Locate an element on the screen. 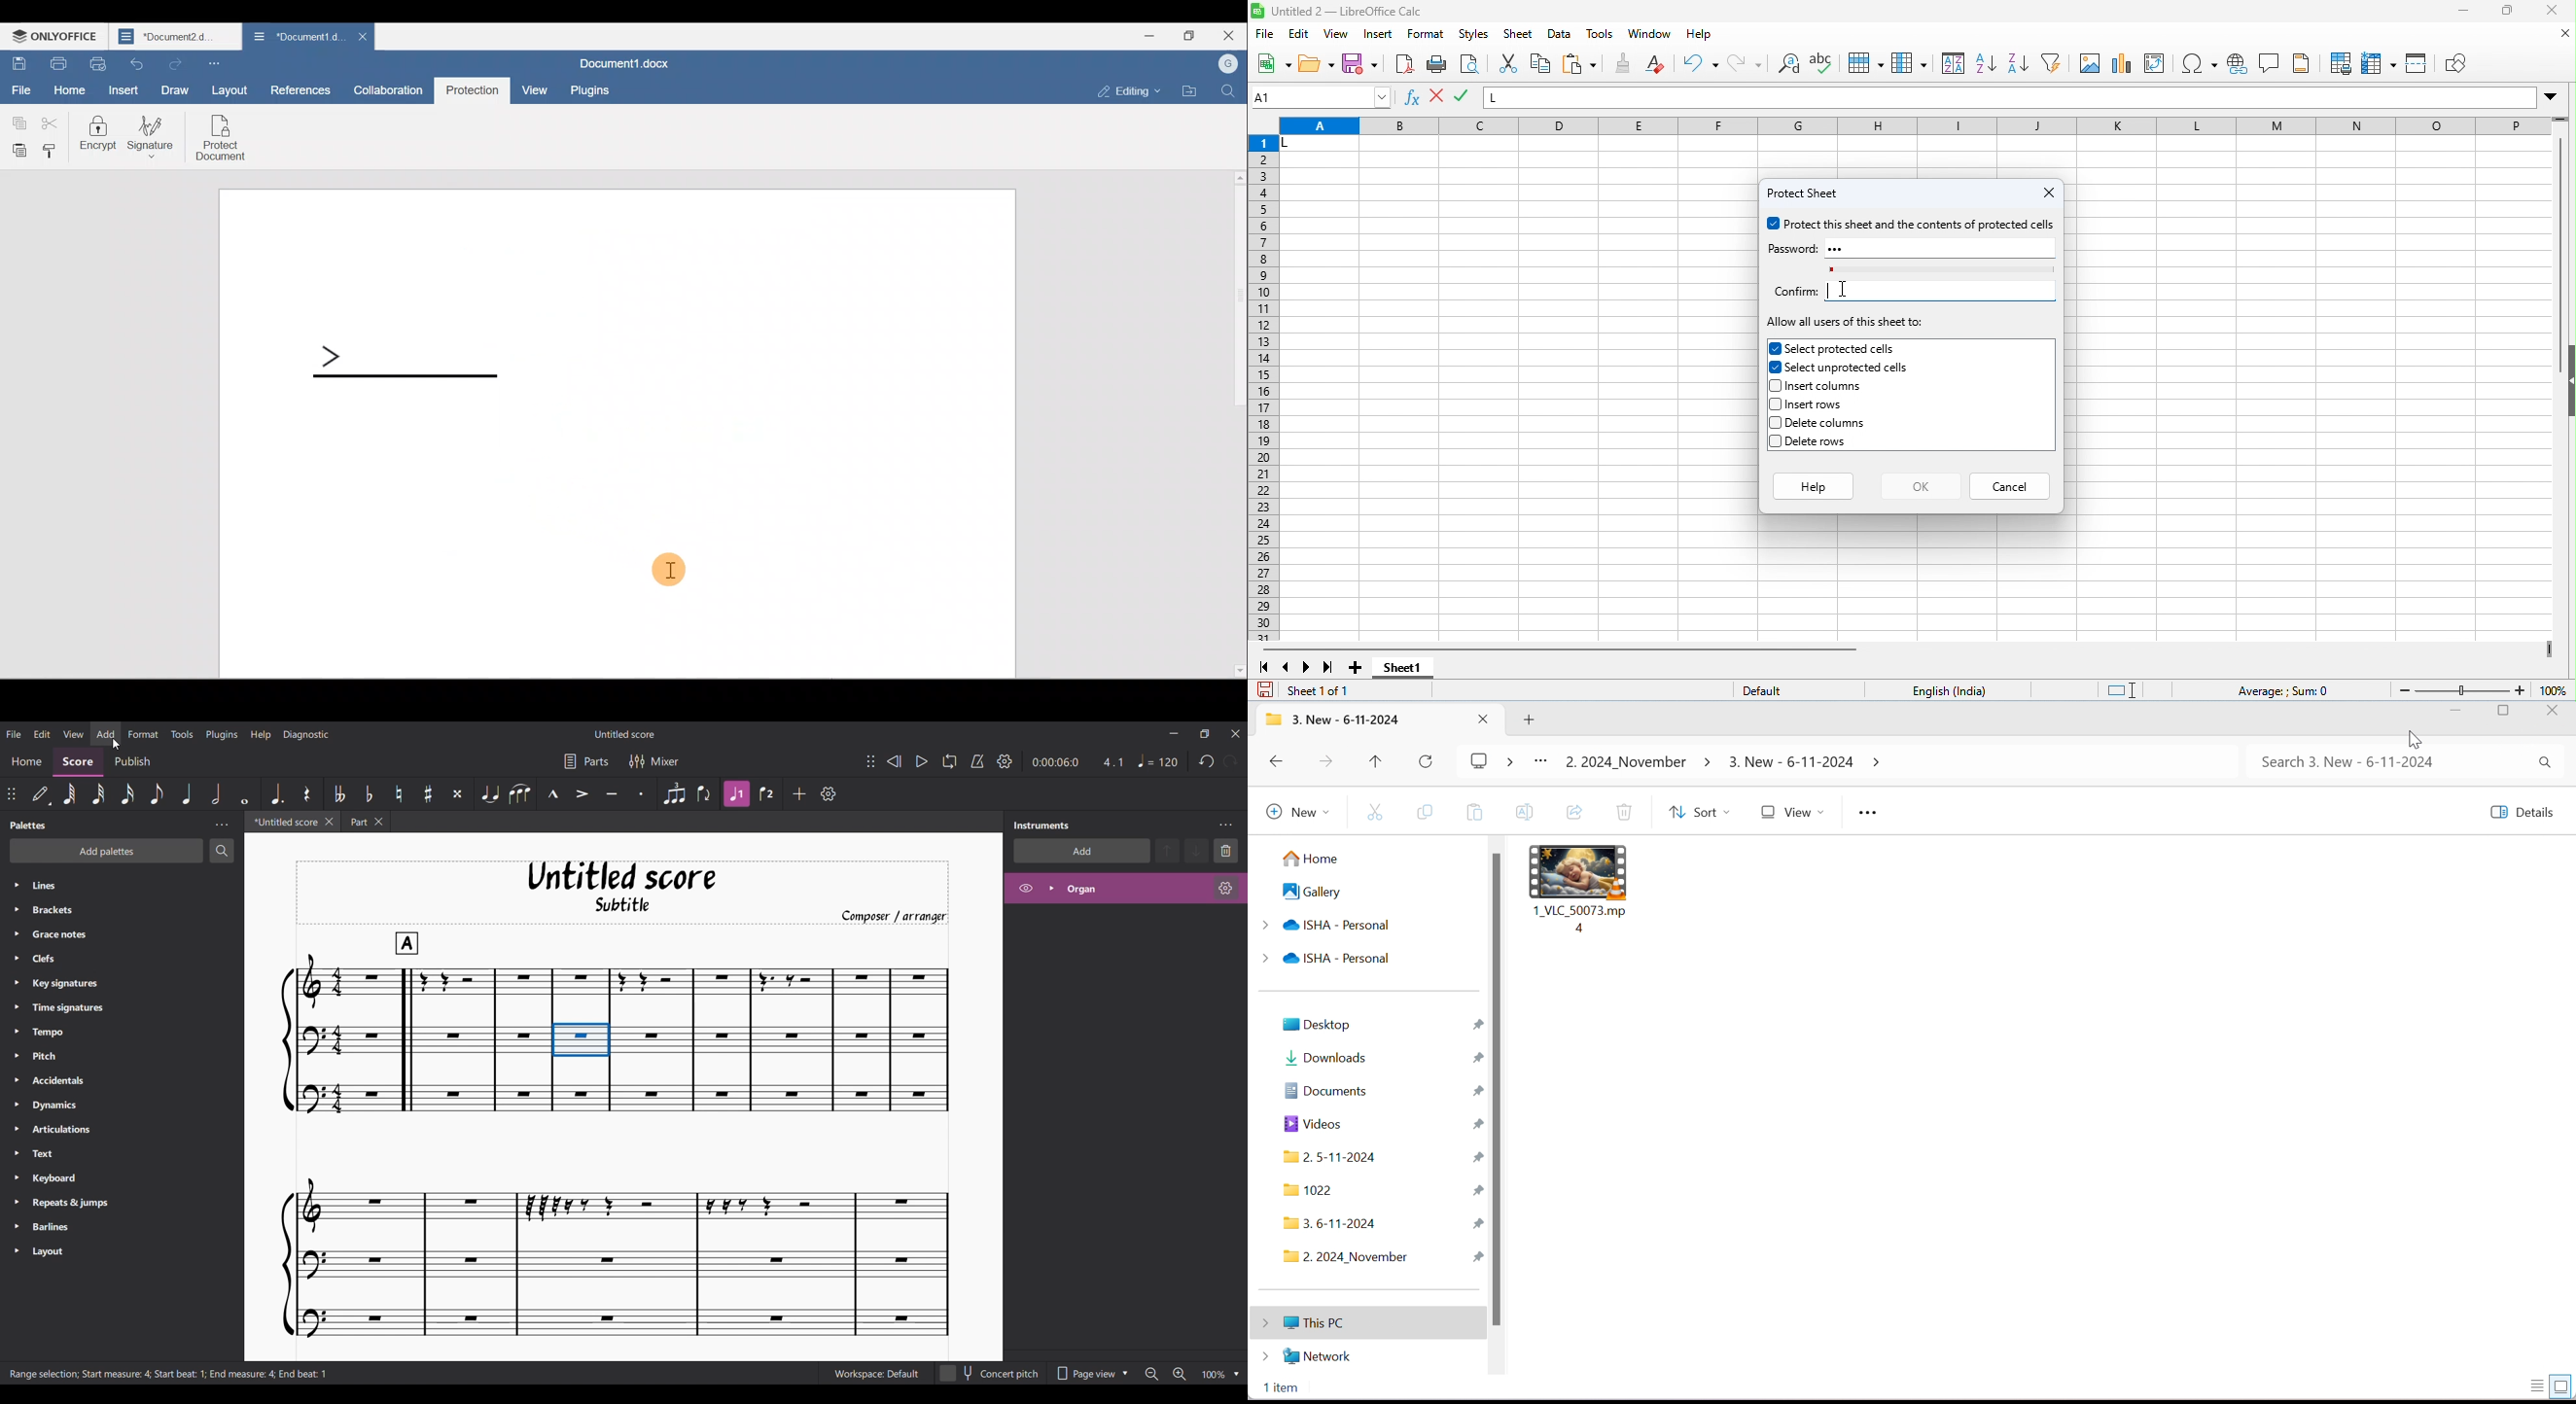  Undo is located at coordinates (135, 63).